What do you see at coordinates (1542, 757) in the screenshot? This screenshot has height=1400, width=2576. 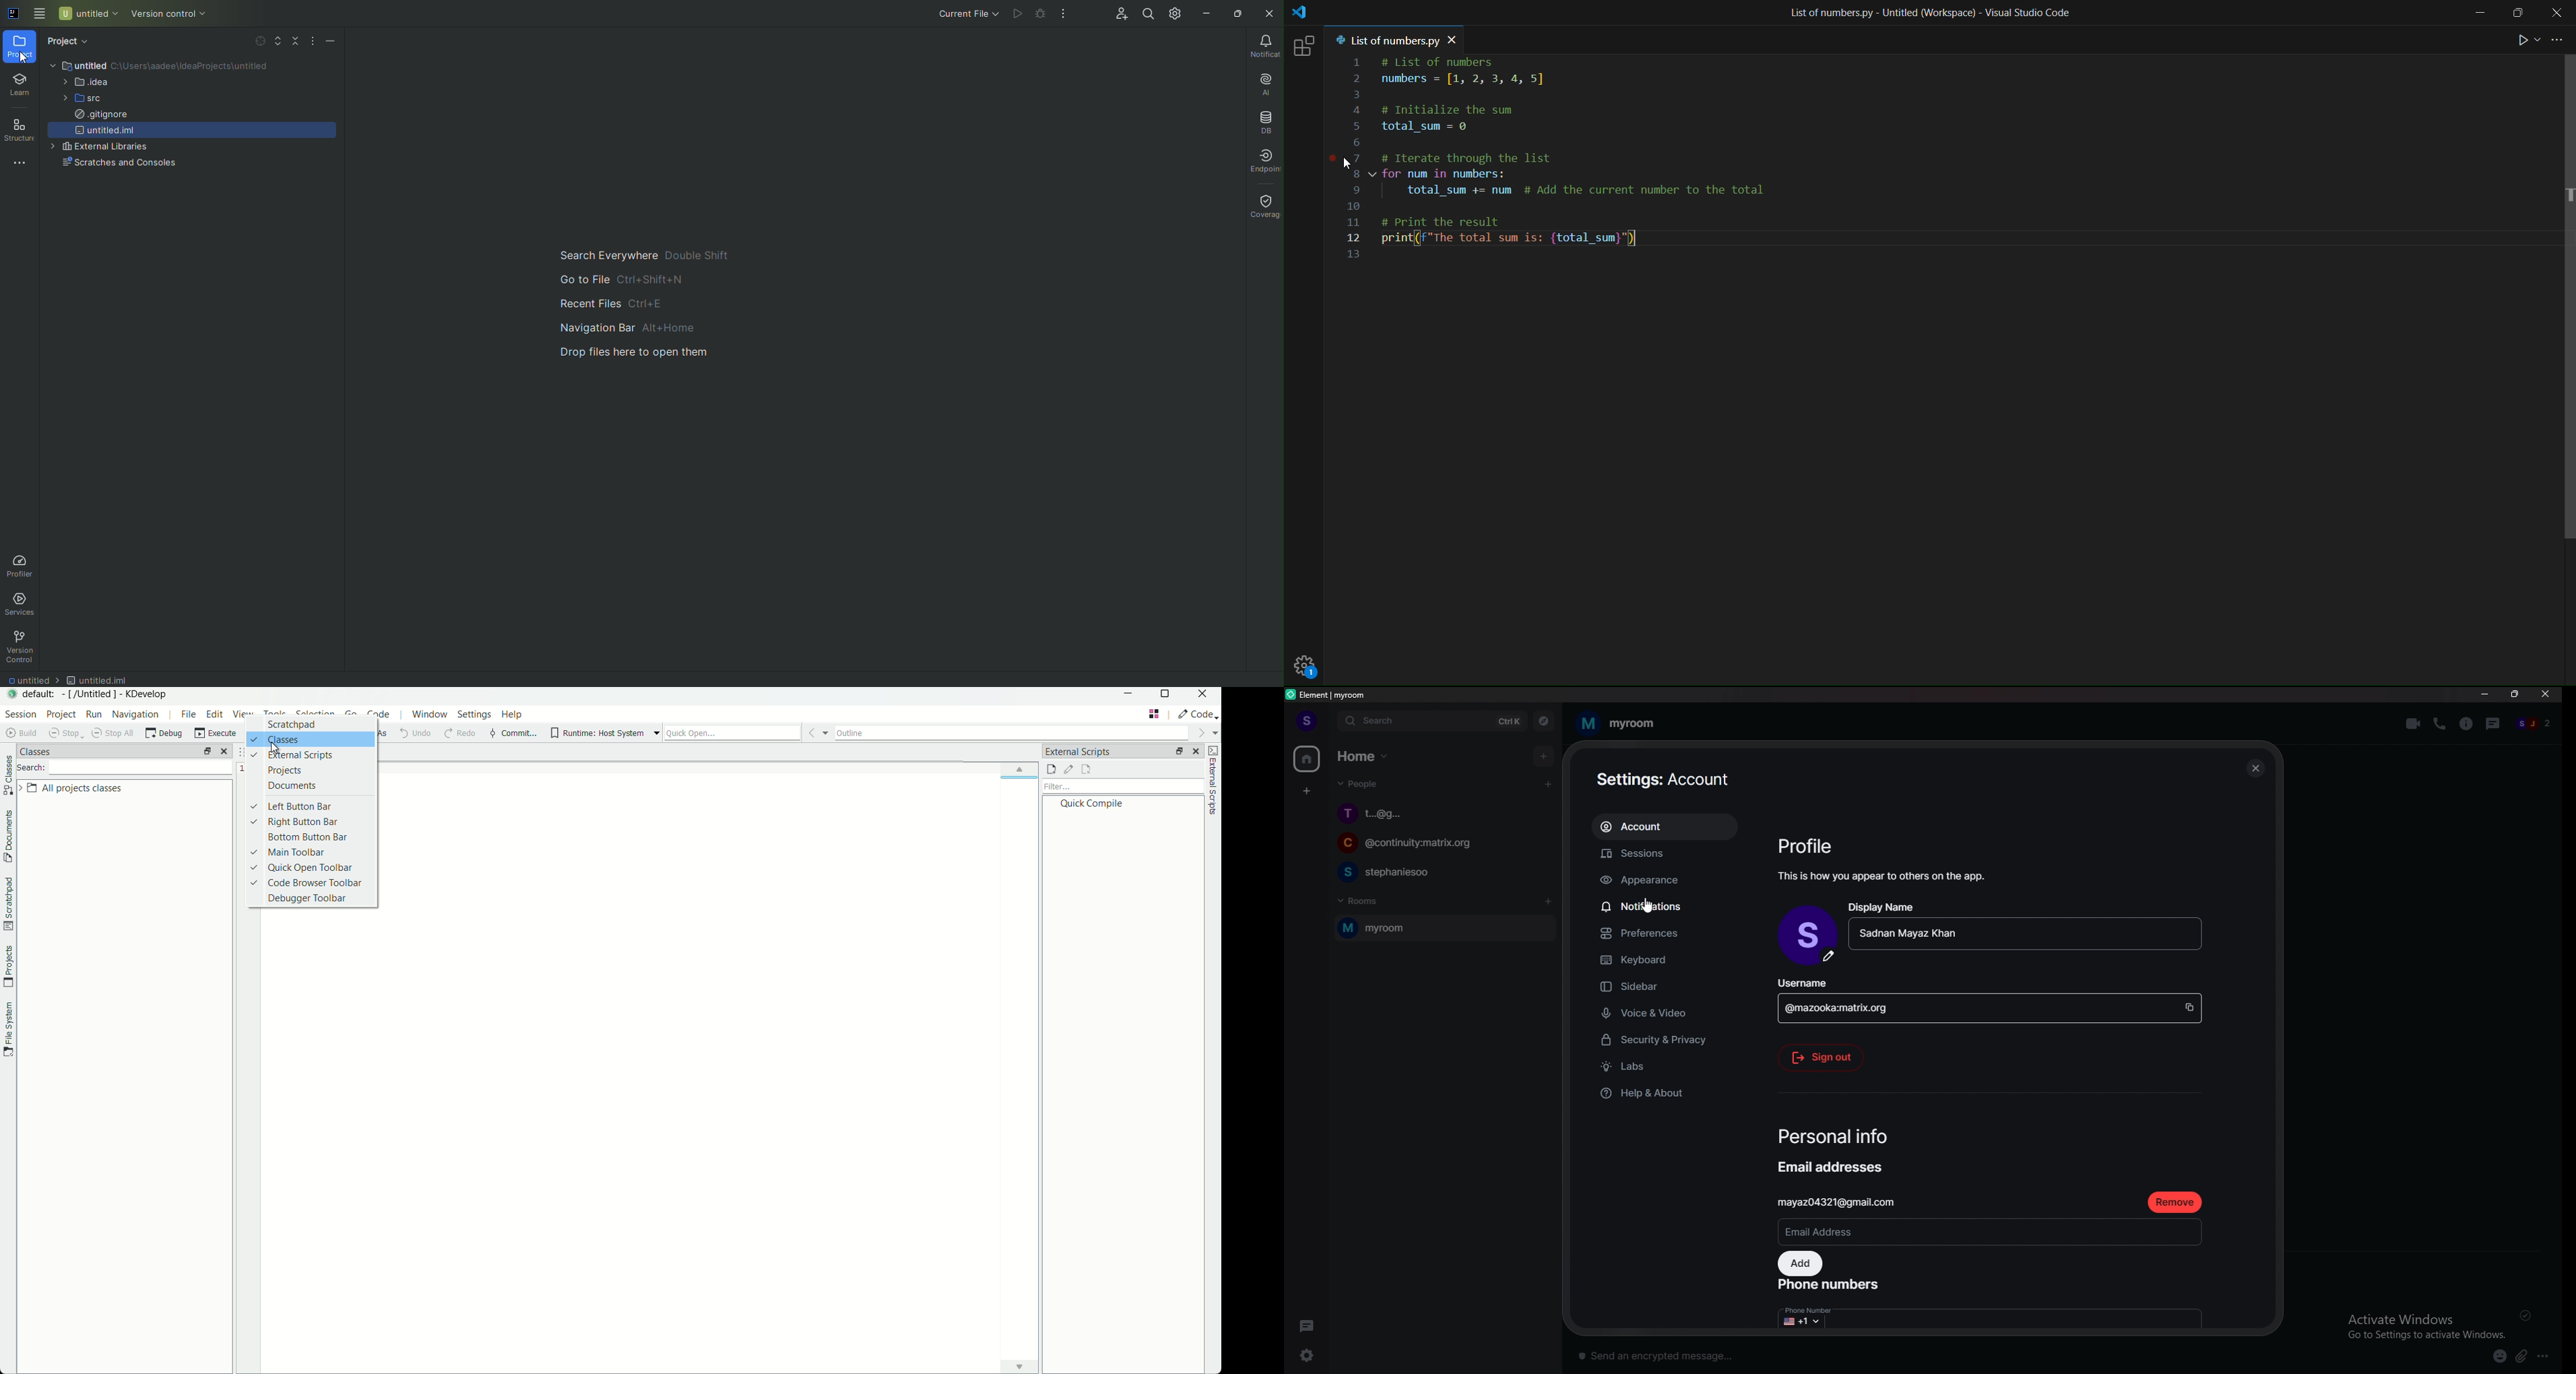 I see `add` at bounding box center [1542, 757].